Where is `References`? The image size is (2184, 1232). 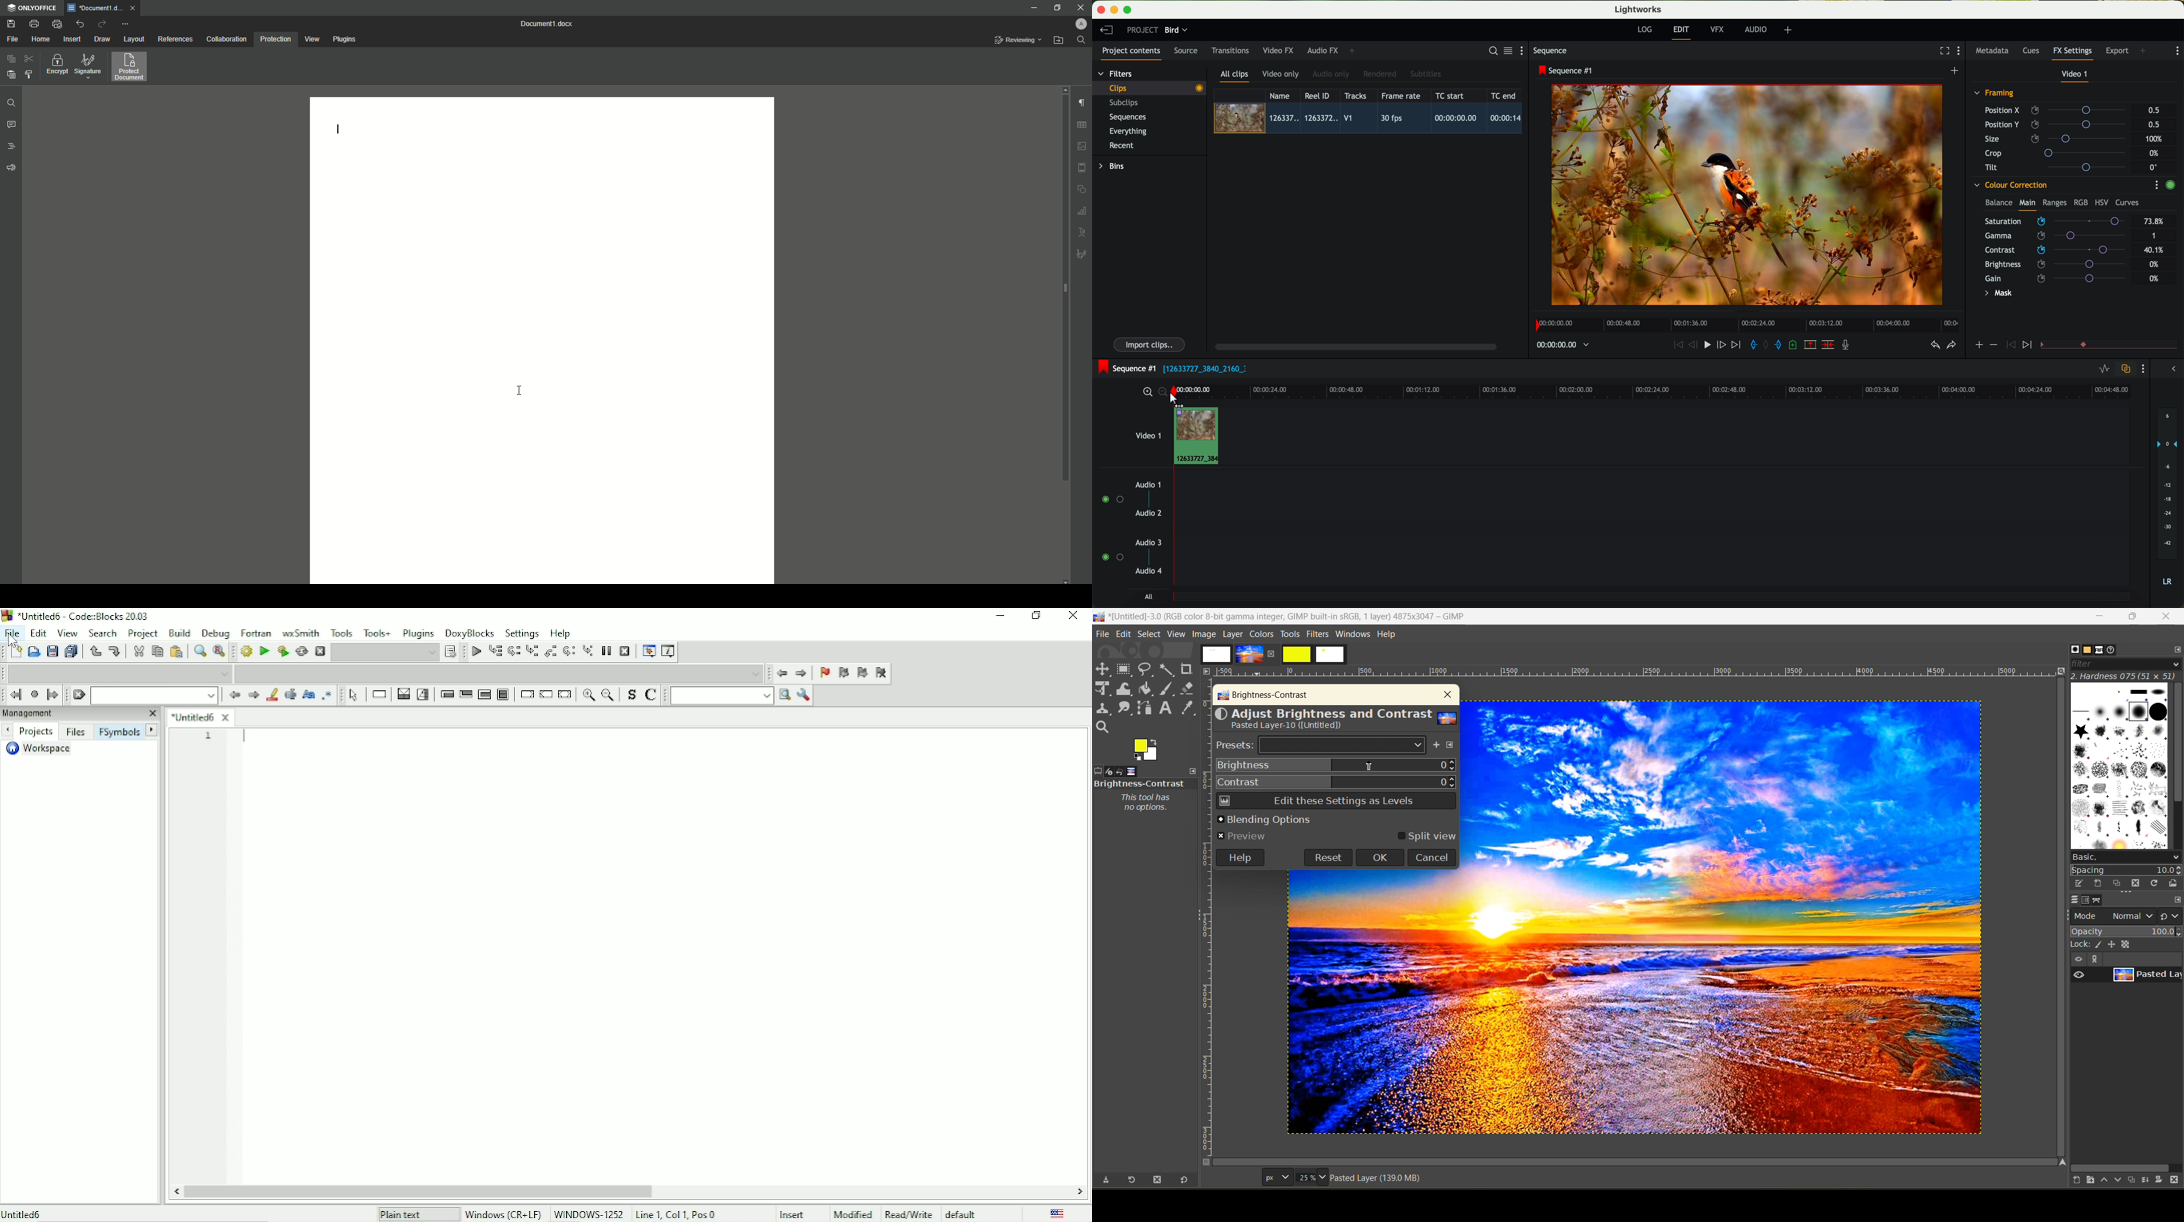 References is located at coordinates (175, 39).